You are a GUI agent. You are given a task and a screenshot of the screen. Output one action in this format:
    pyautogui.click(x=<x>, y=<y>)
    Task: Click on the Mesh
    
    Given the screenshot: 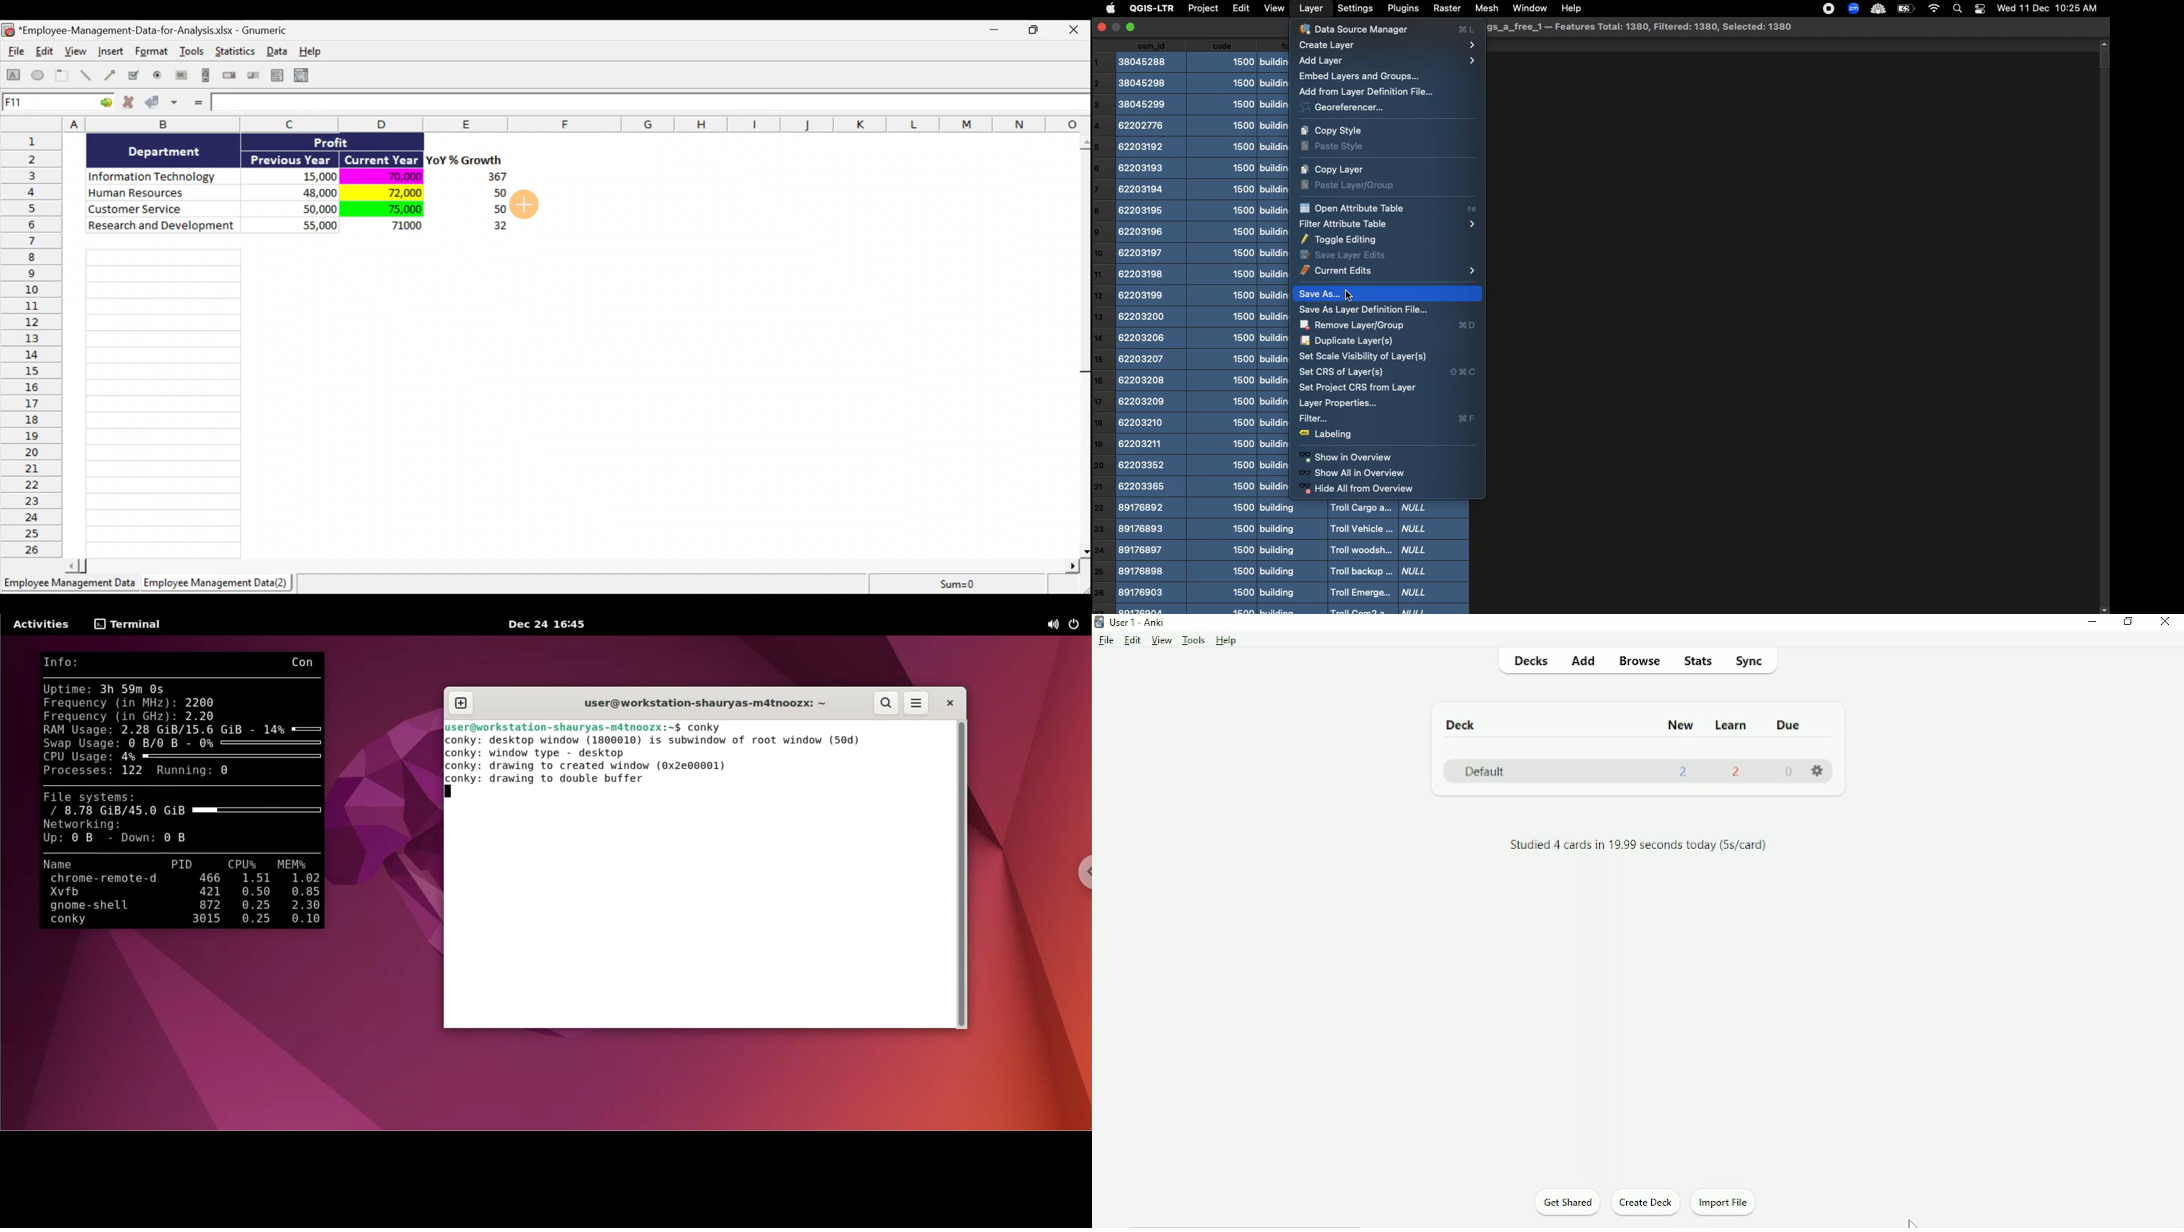 What is the action you would take?
    pyautogui.click(x=1485, y=8)
    